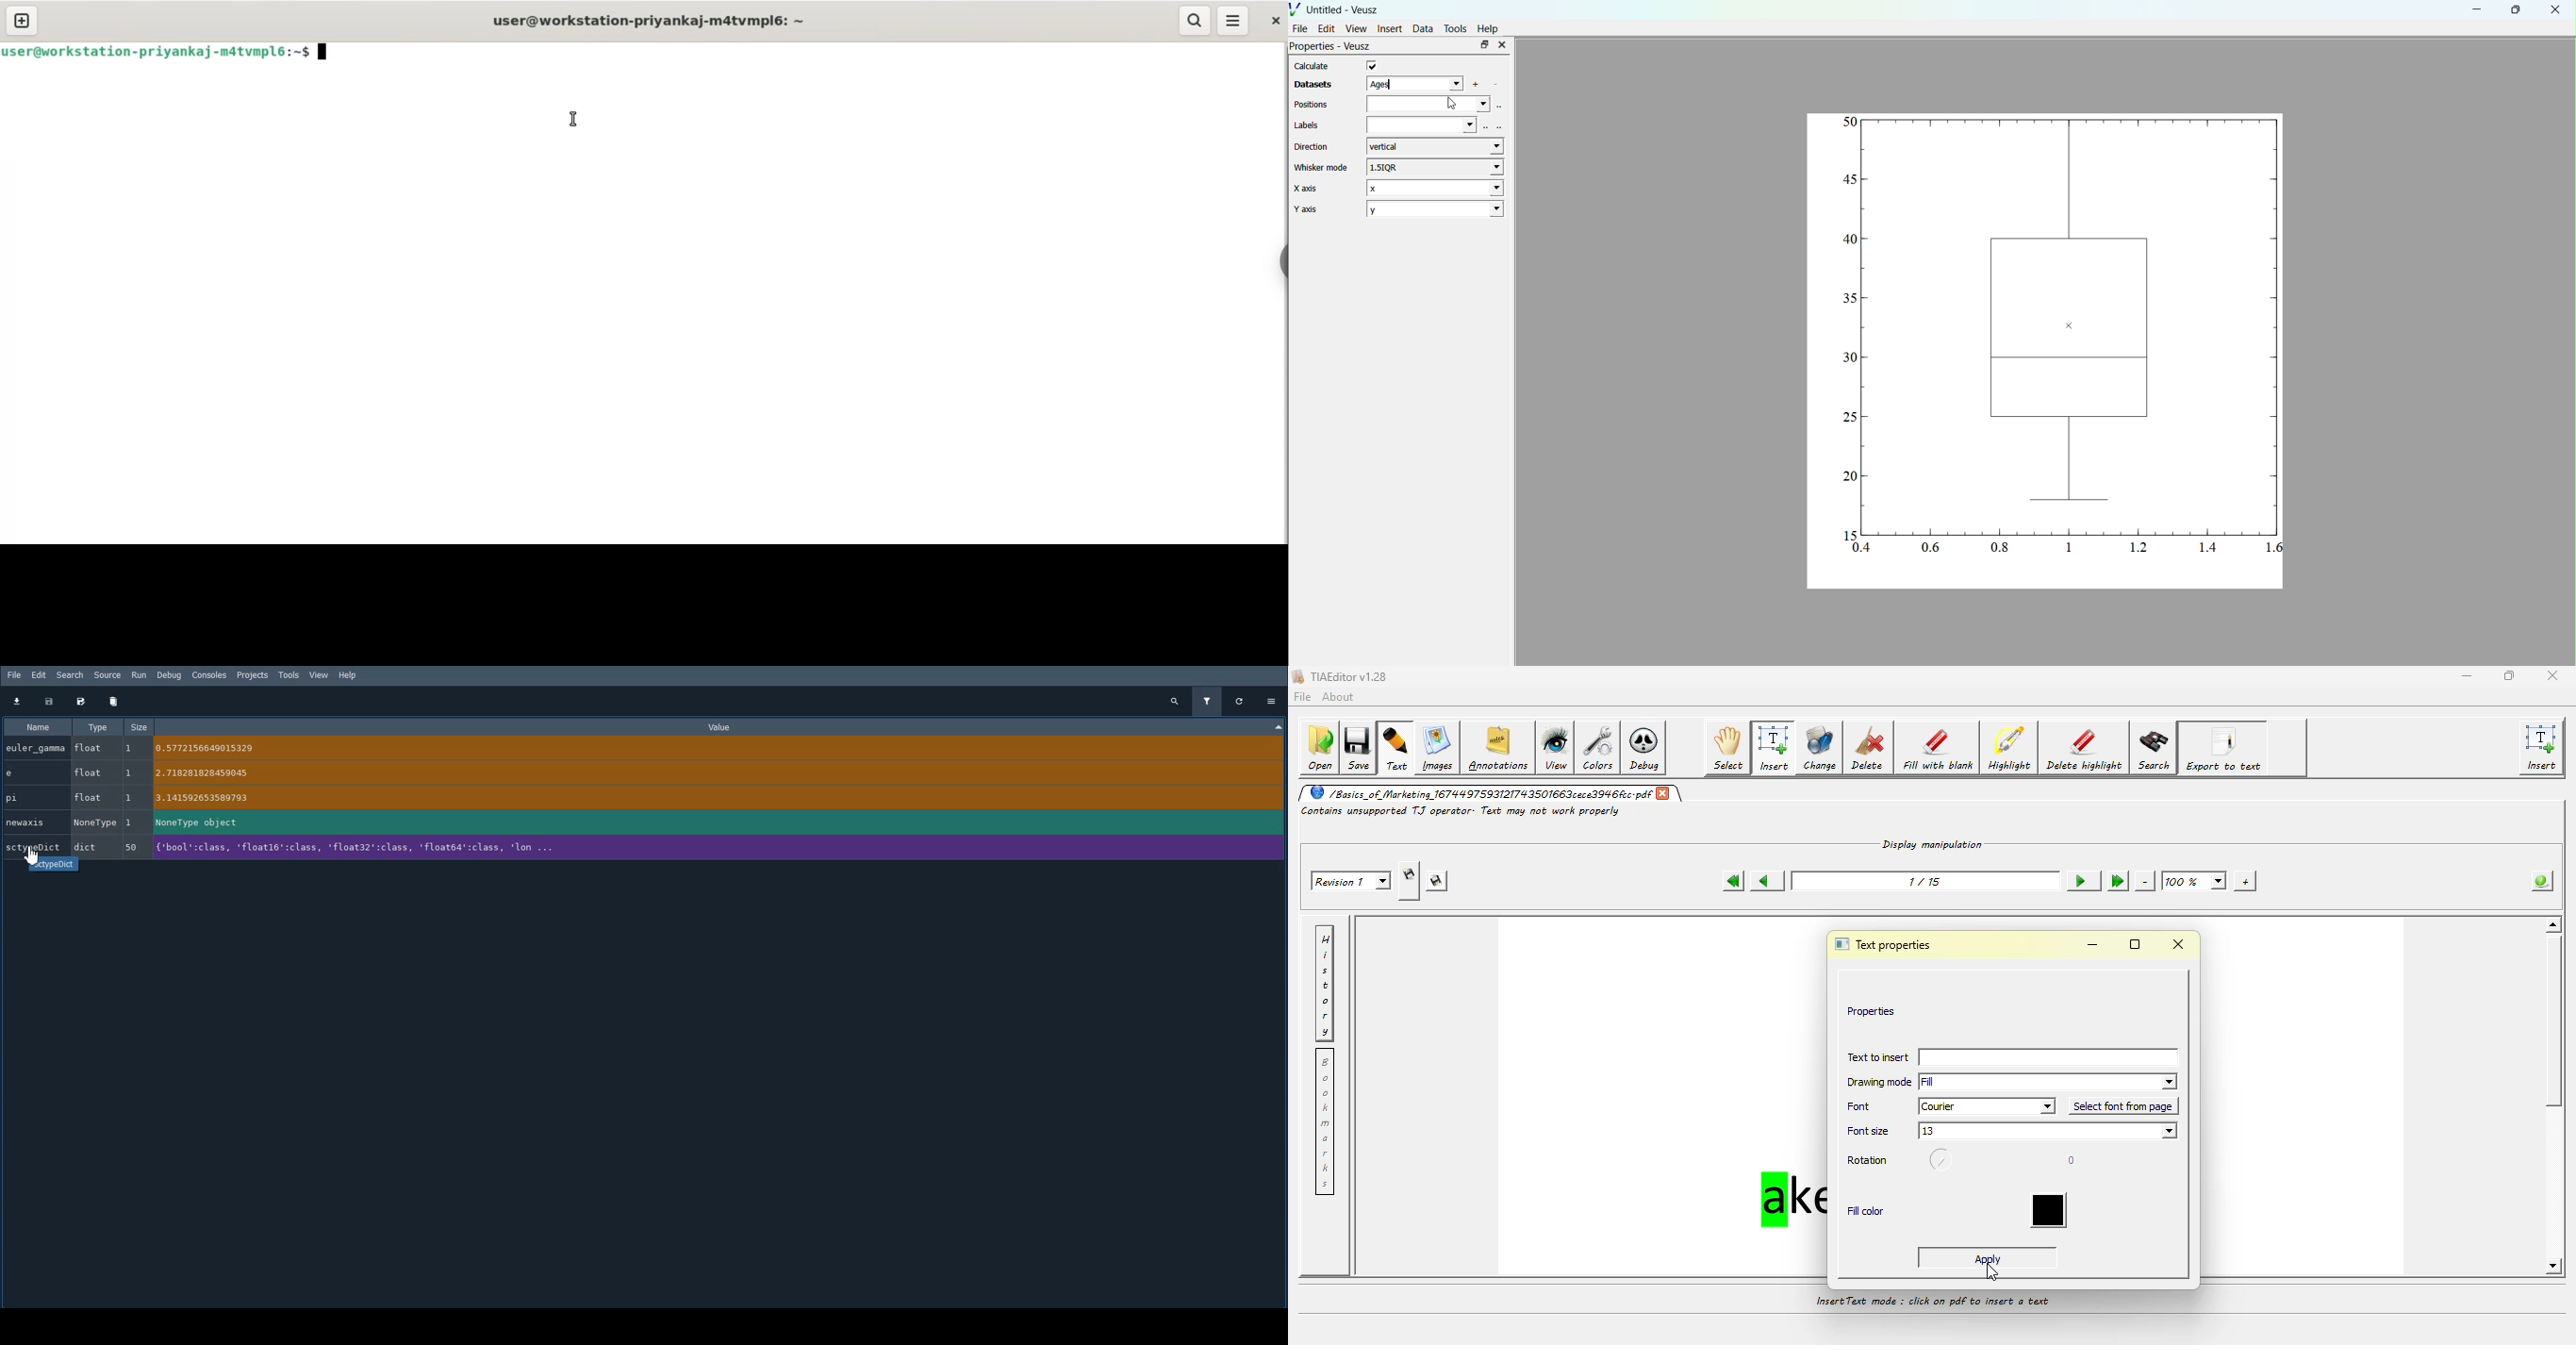 The width and height of the screenshot is (2576, 1372). Describe the element at coordinates (1478, 84) in the screenshot. I see `add` at that location.